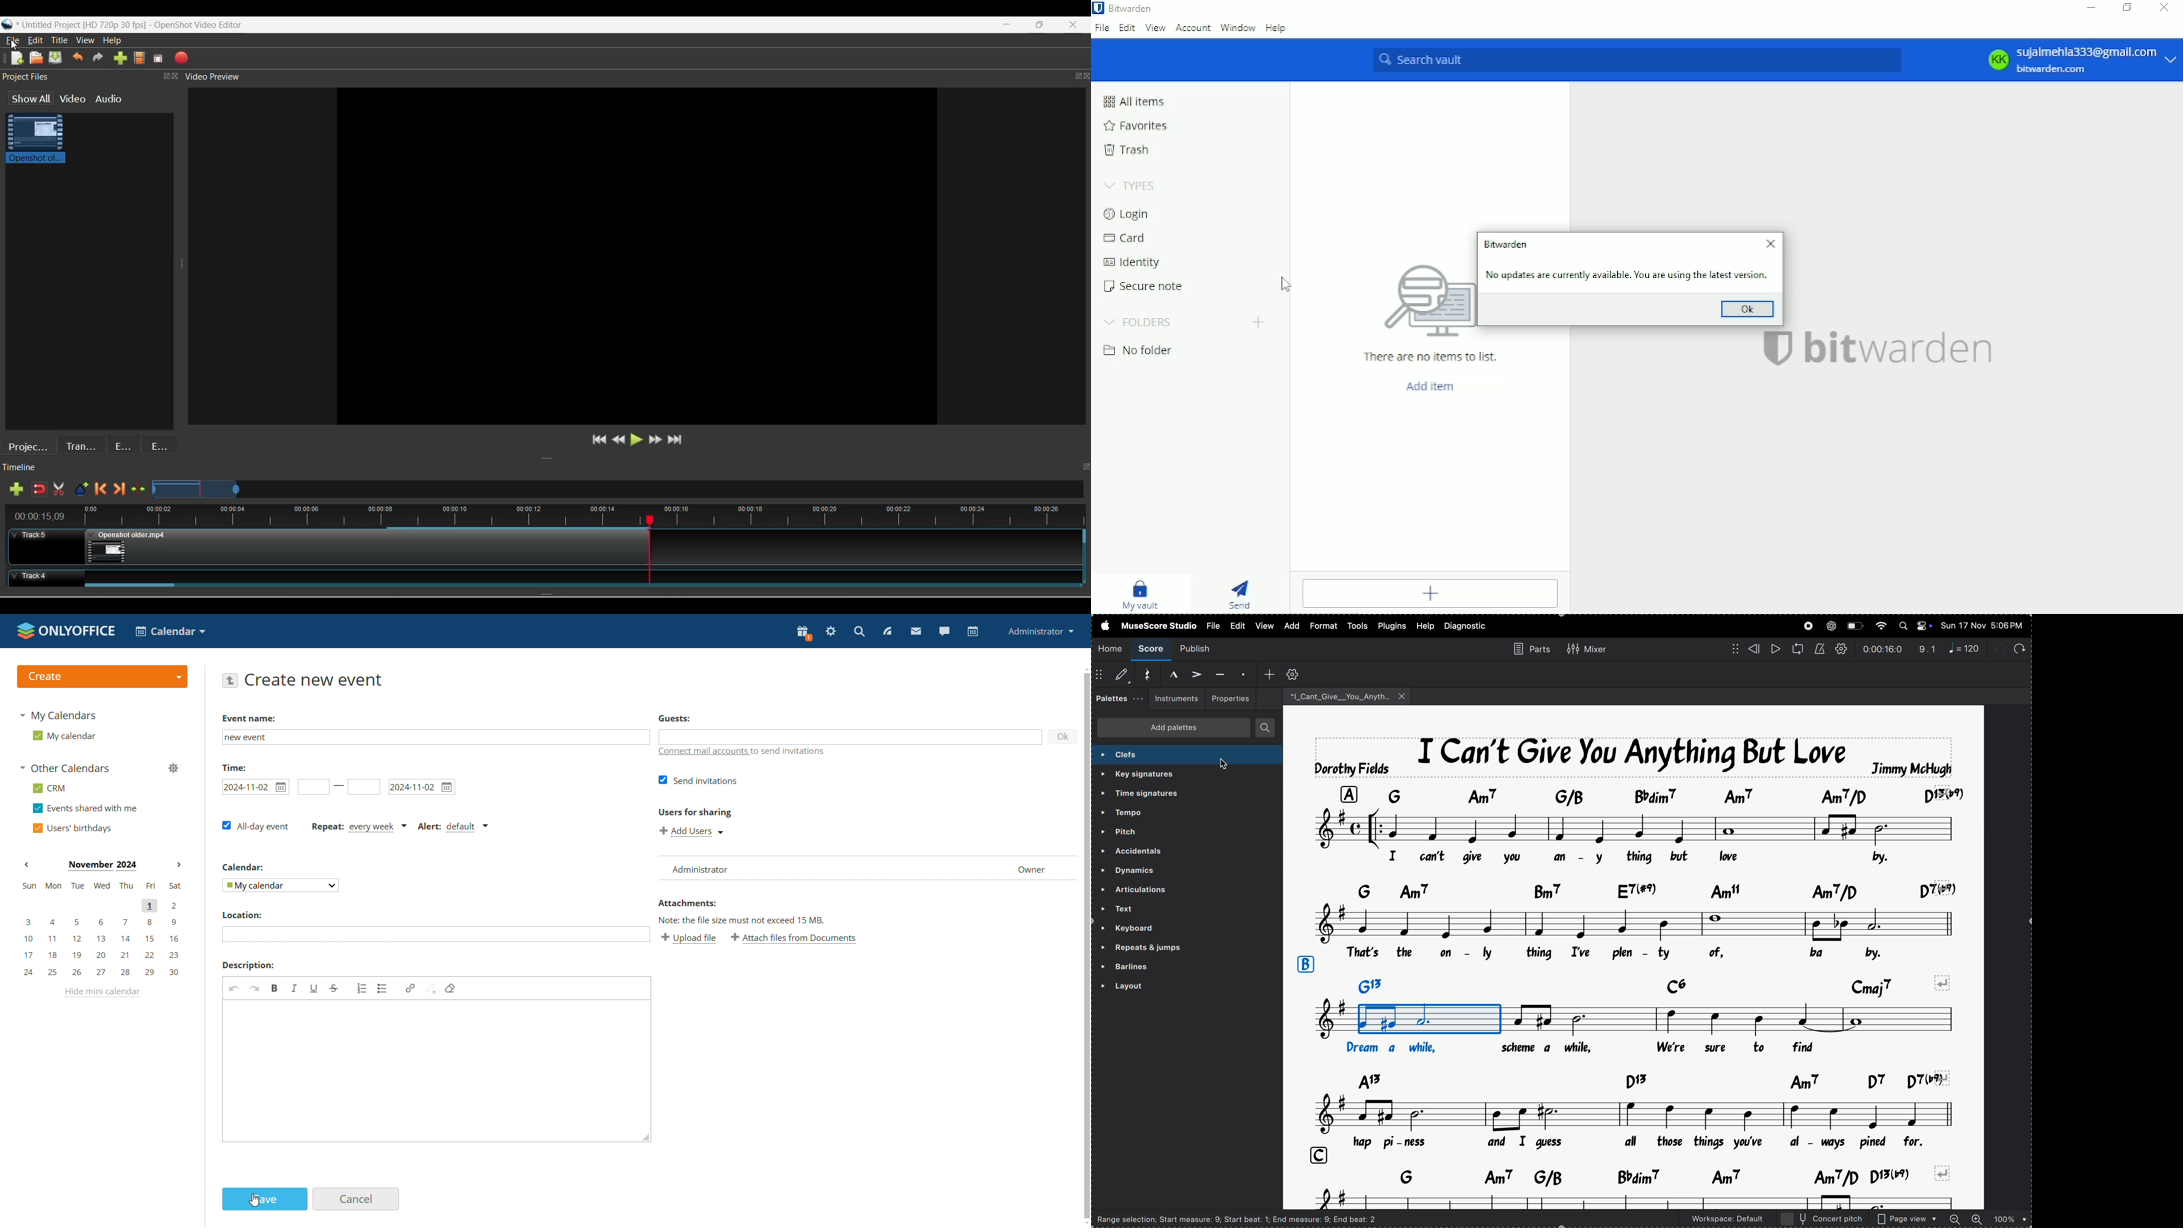 The width and height of the screenshot is (2184, 1232). I want to click on Show all files in the project, so click(31, 98).